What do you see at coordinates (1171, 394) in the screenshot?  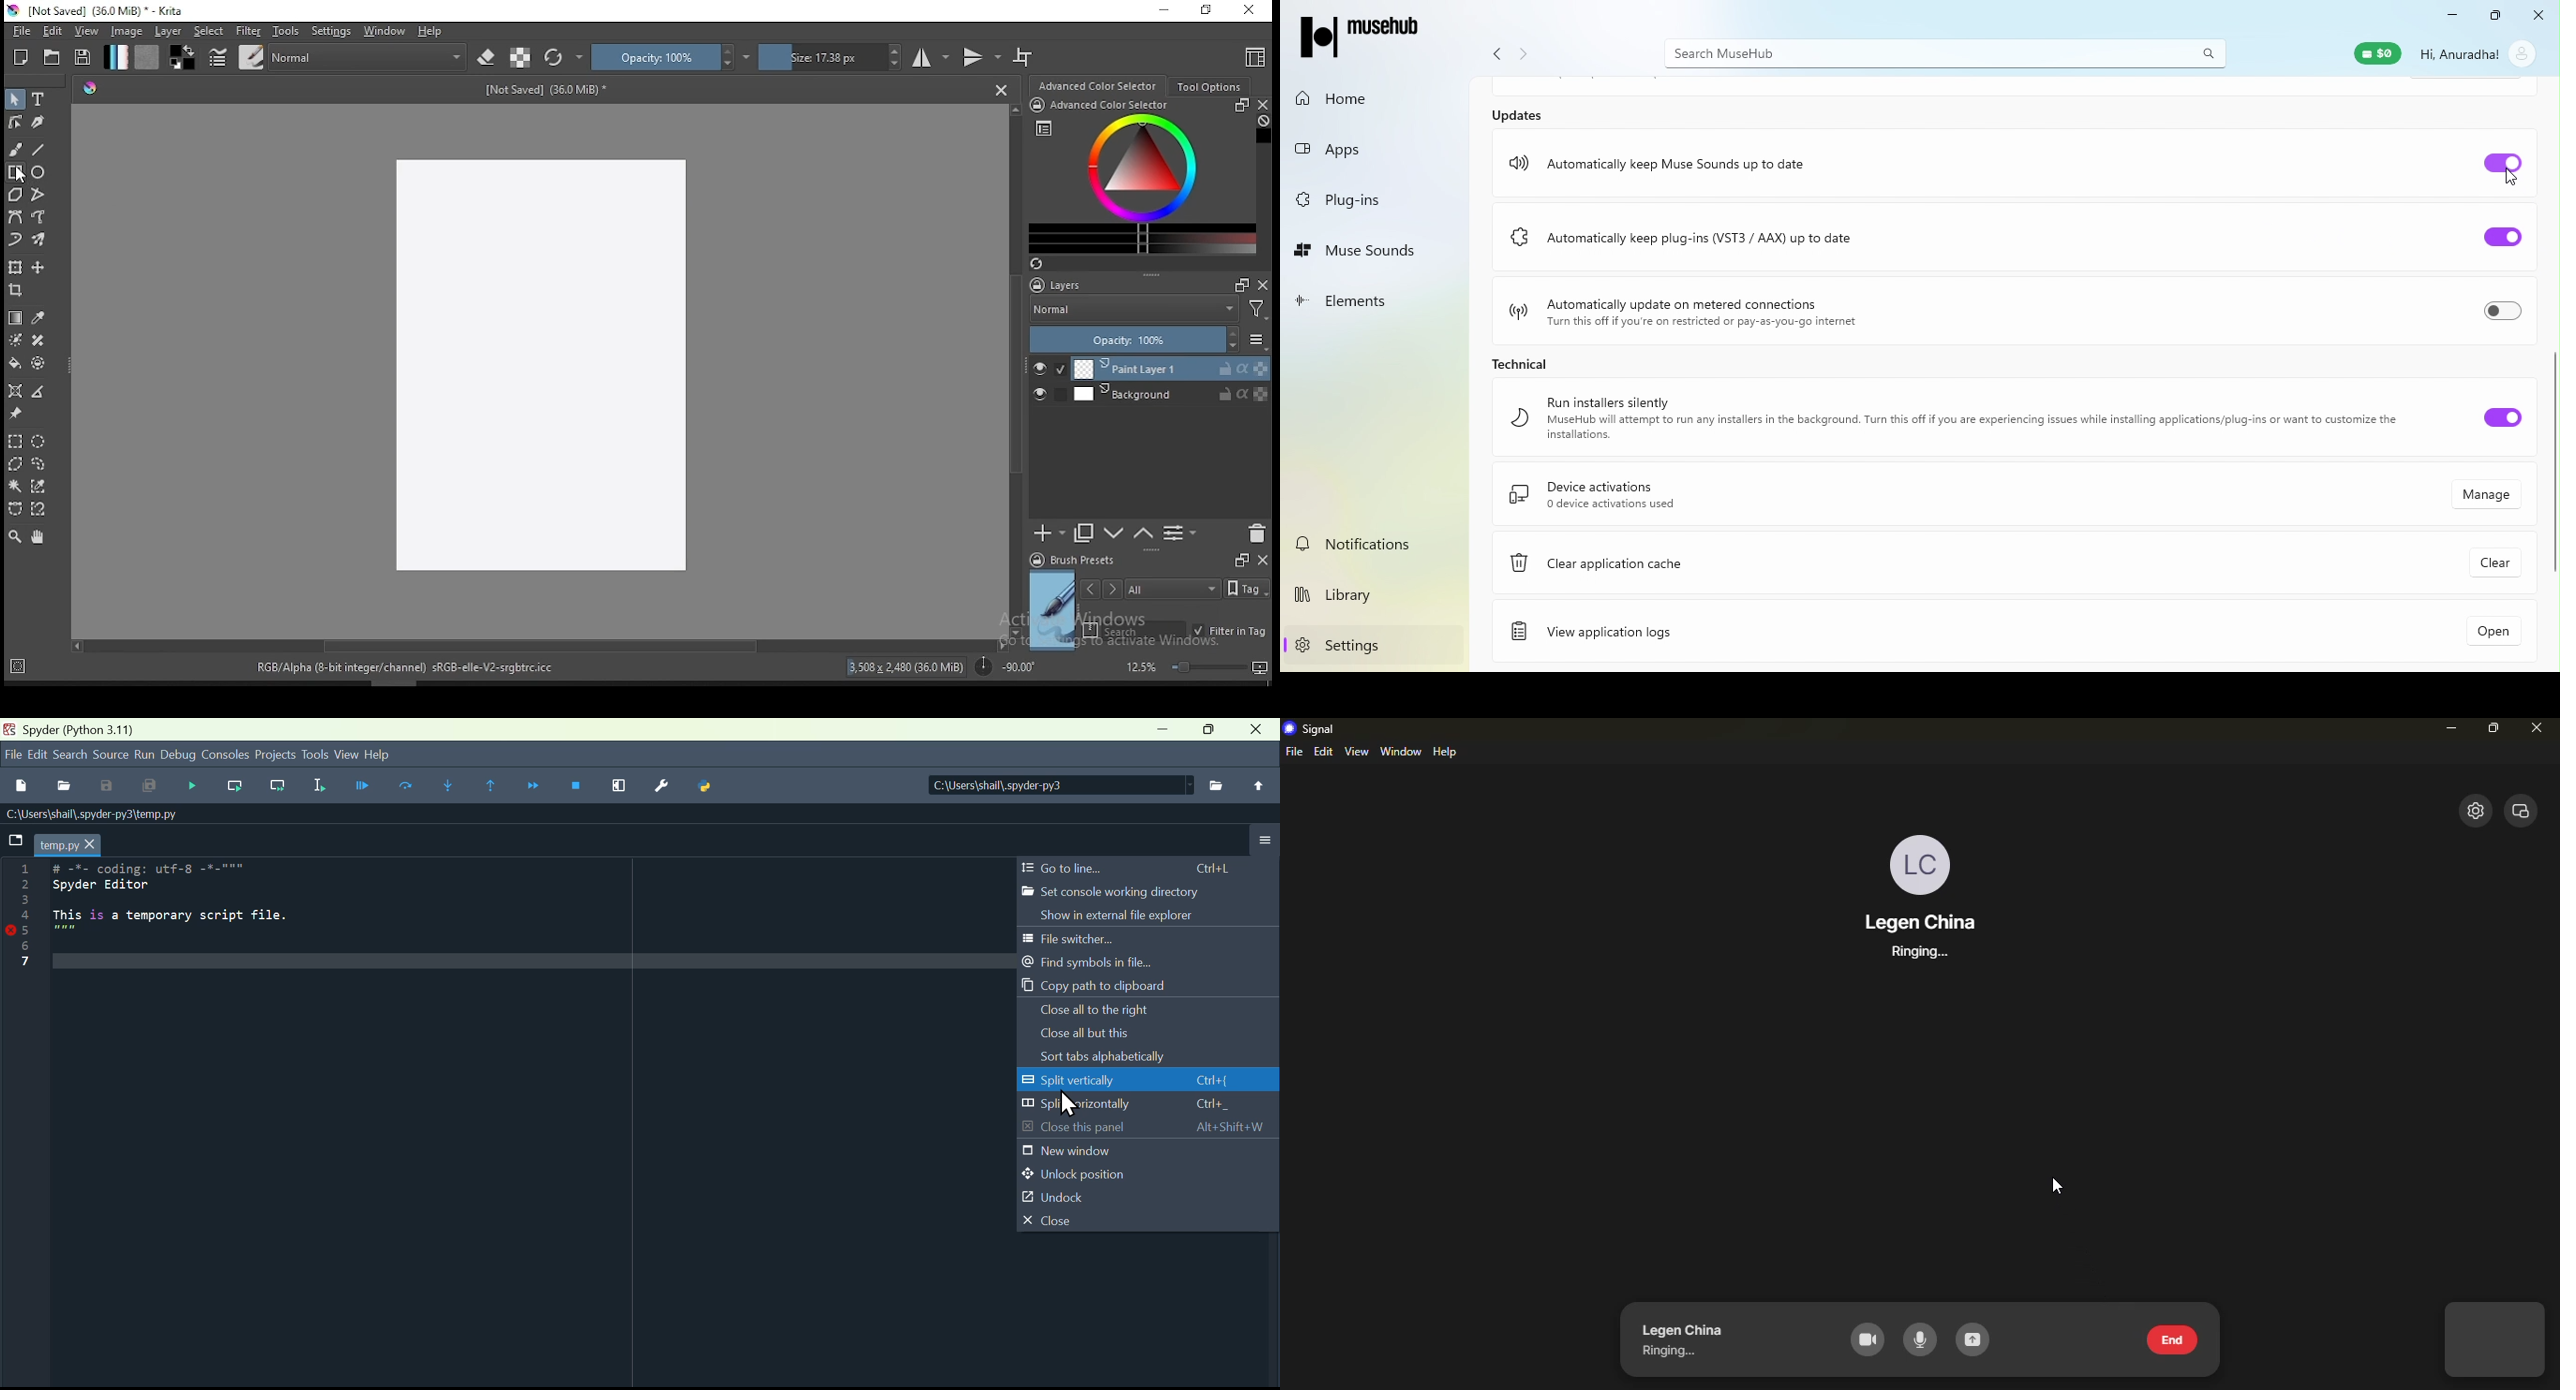 I see `layer` at bounding box center [1171, 394].